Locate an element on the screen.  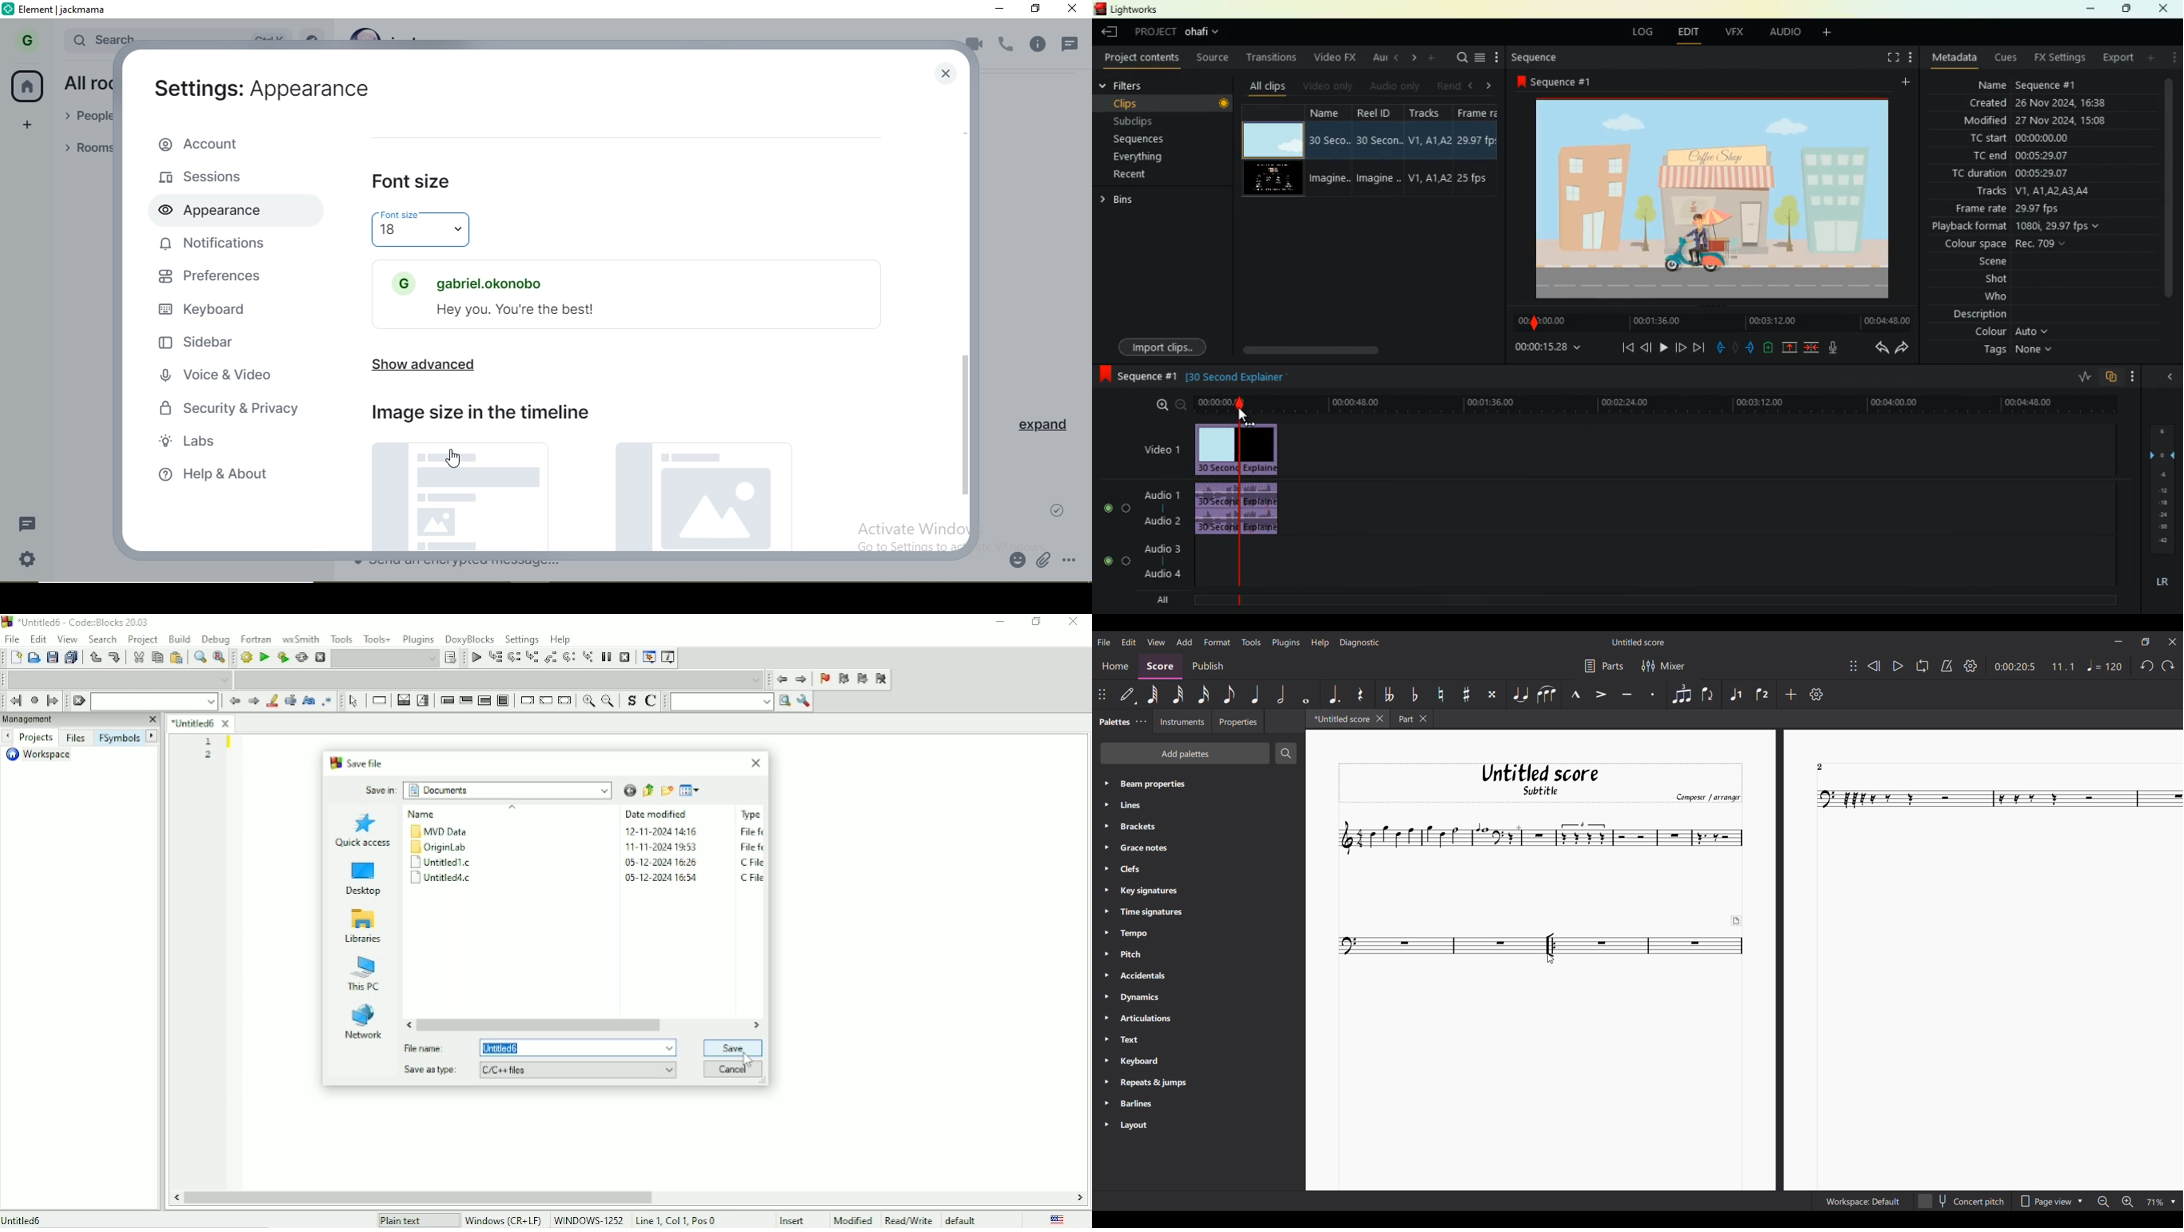
lr is located at coordinates (2161, 583).